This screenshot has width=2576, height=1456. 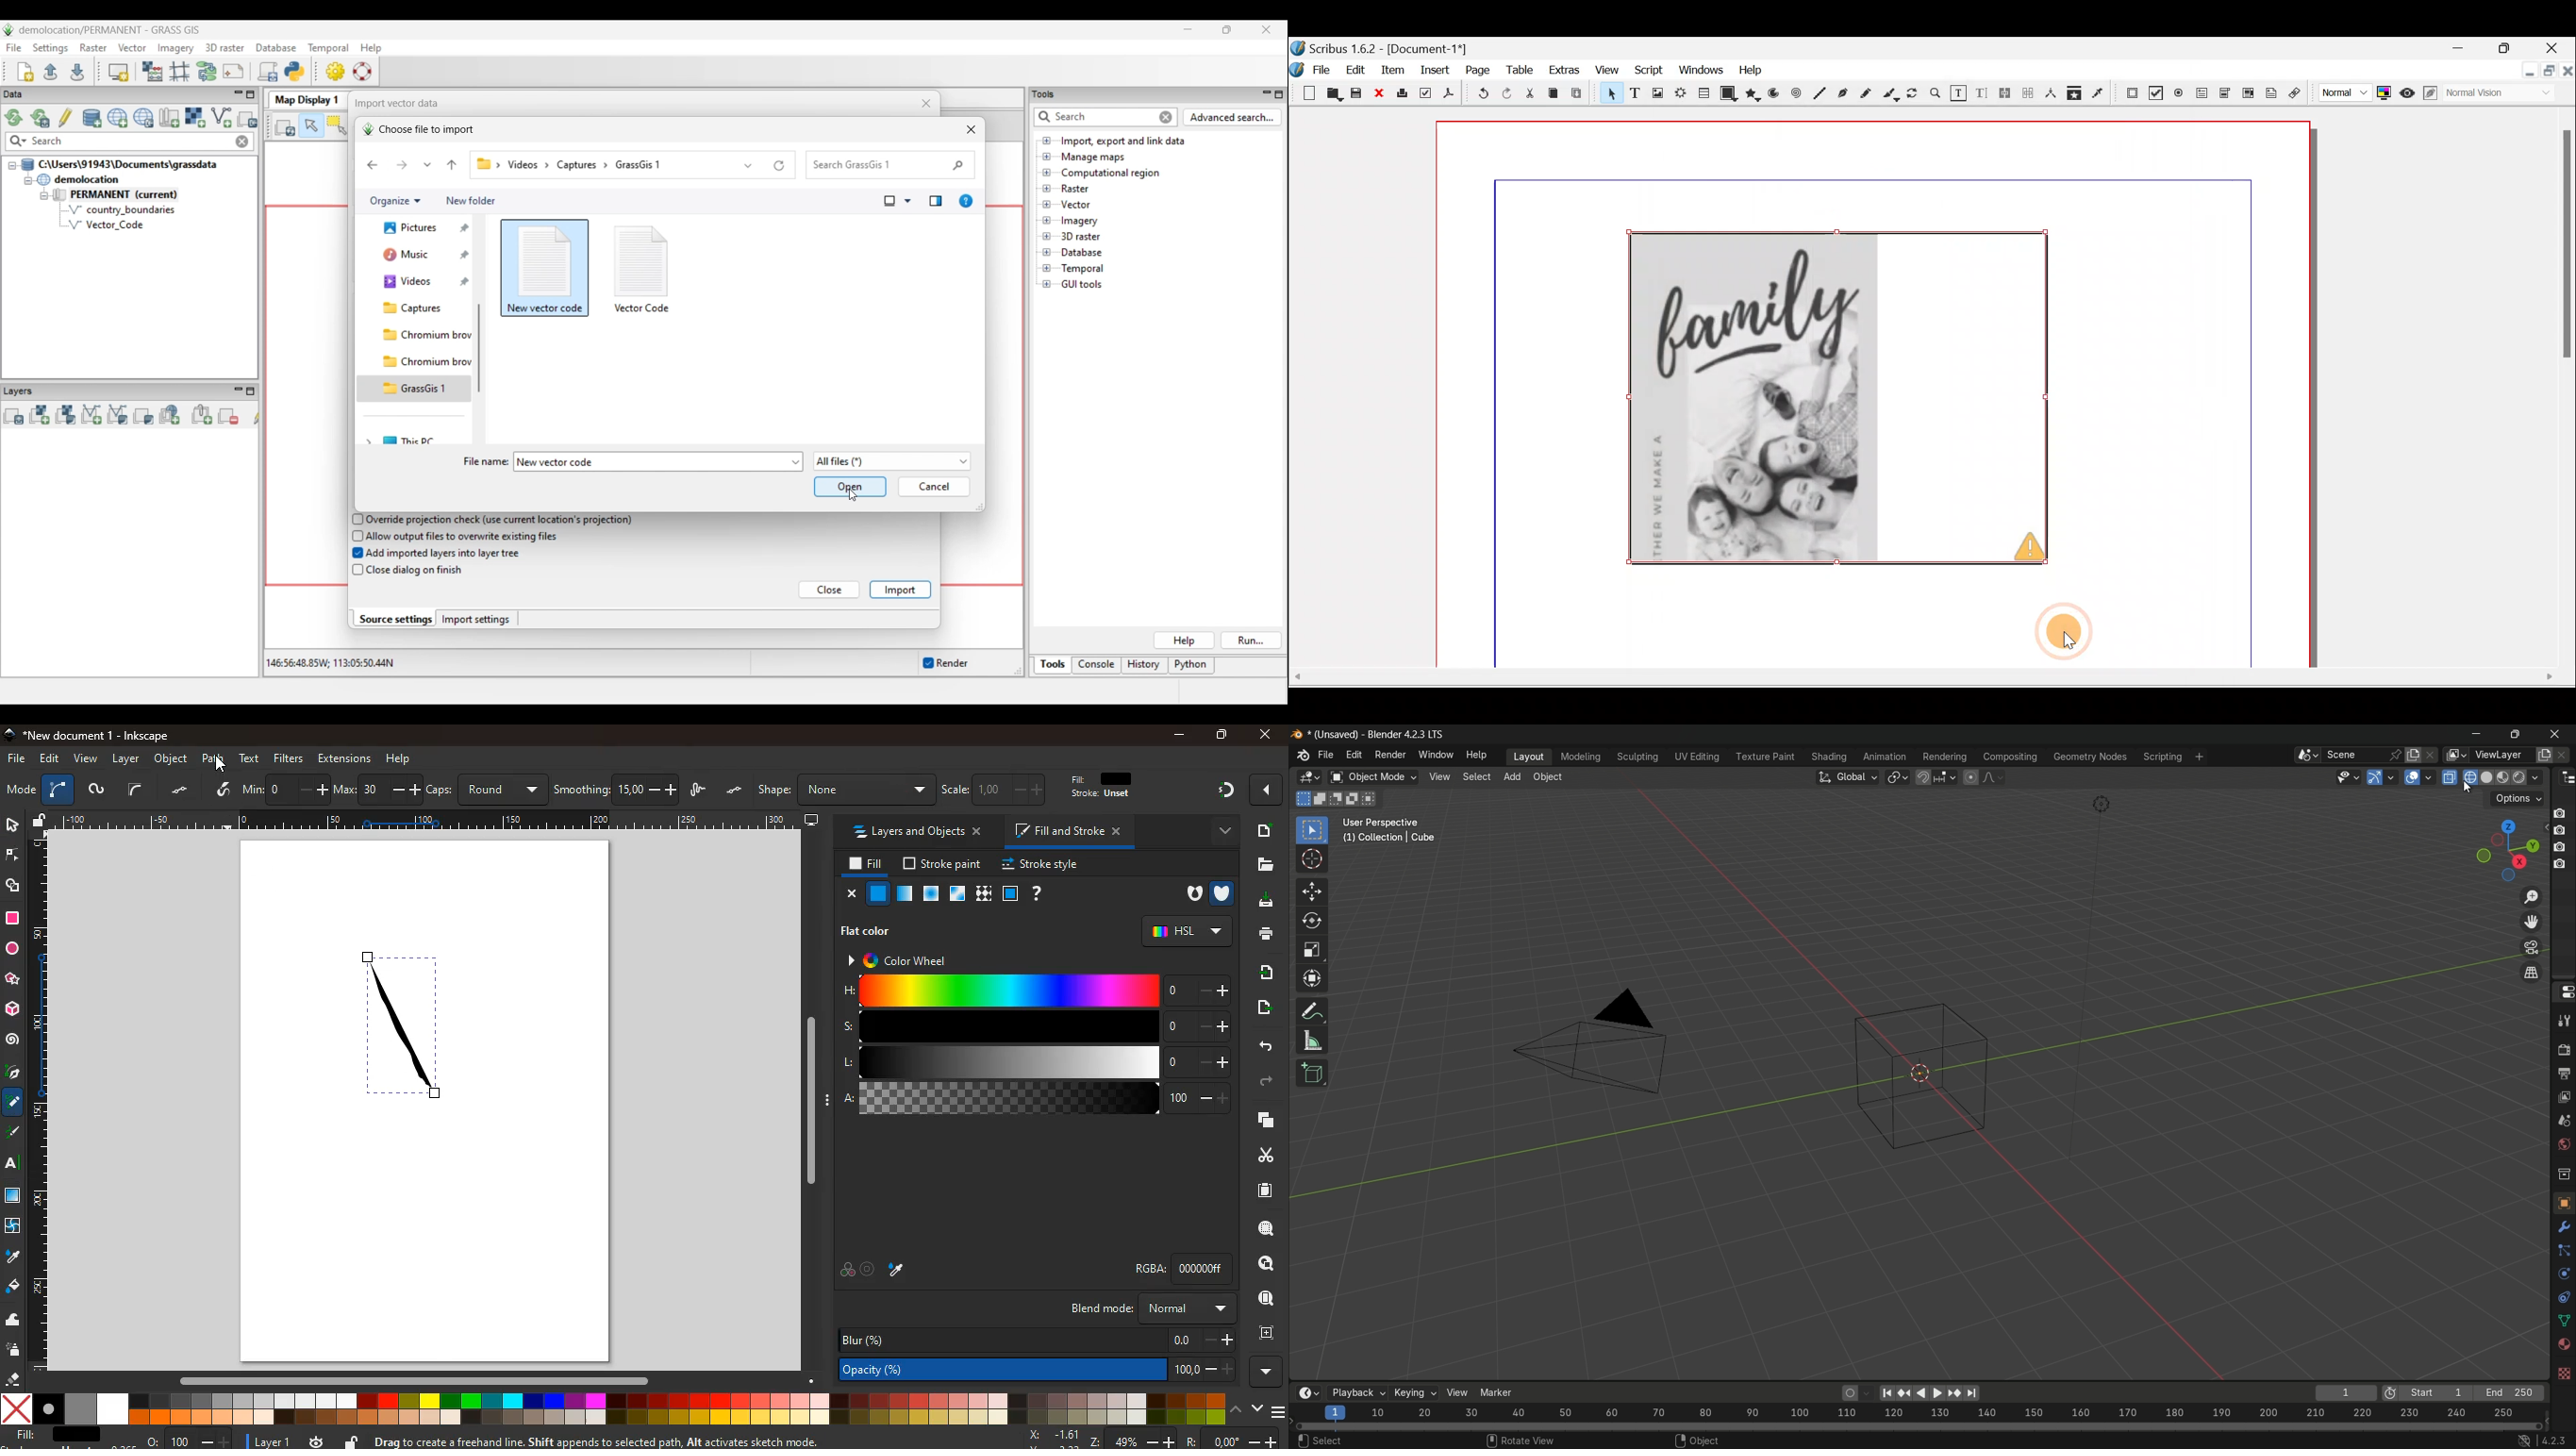 I want to click on caps, so click(x=488, y=790).